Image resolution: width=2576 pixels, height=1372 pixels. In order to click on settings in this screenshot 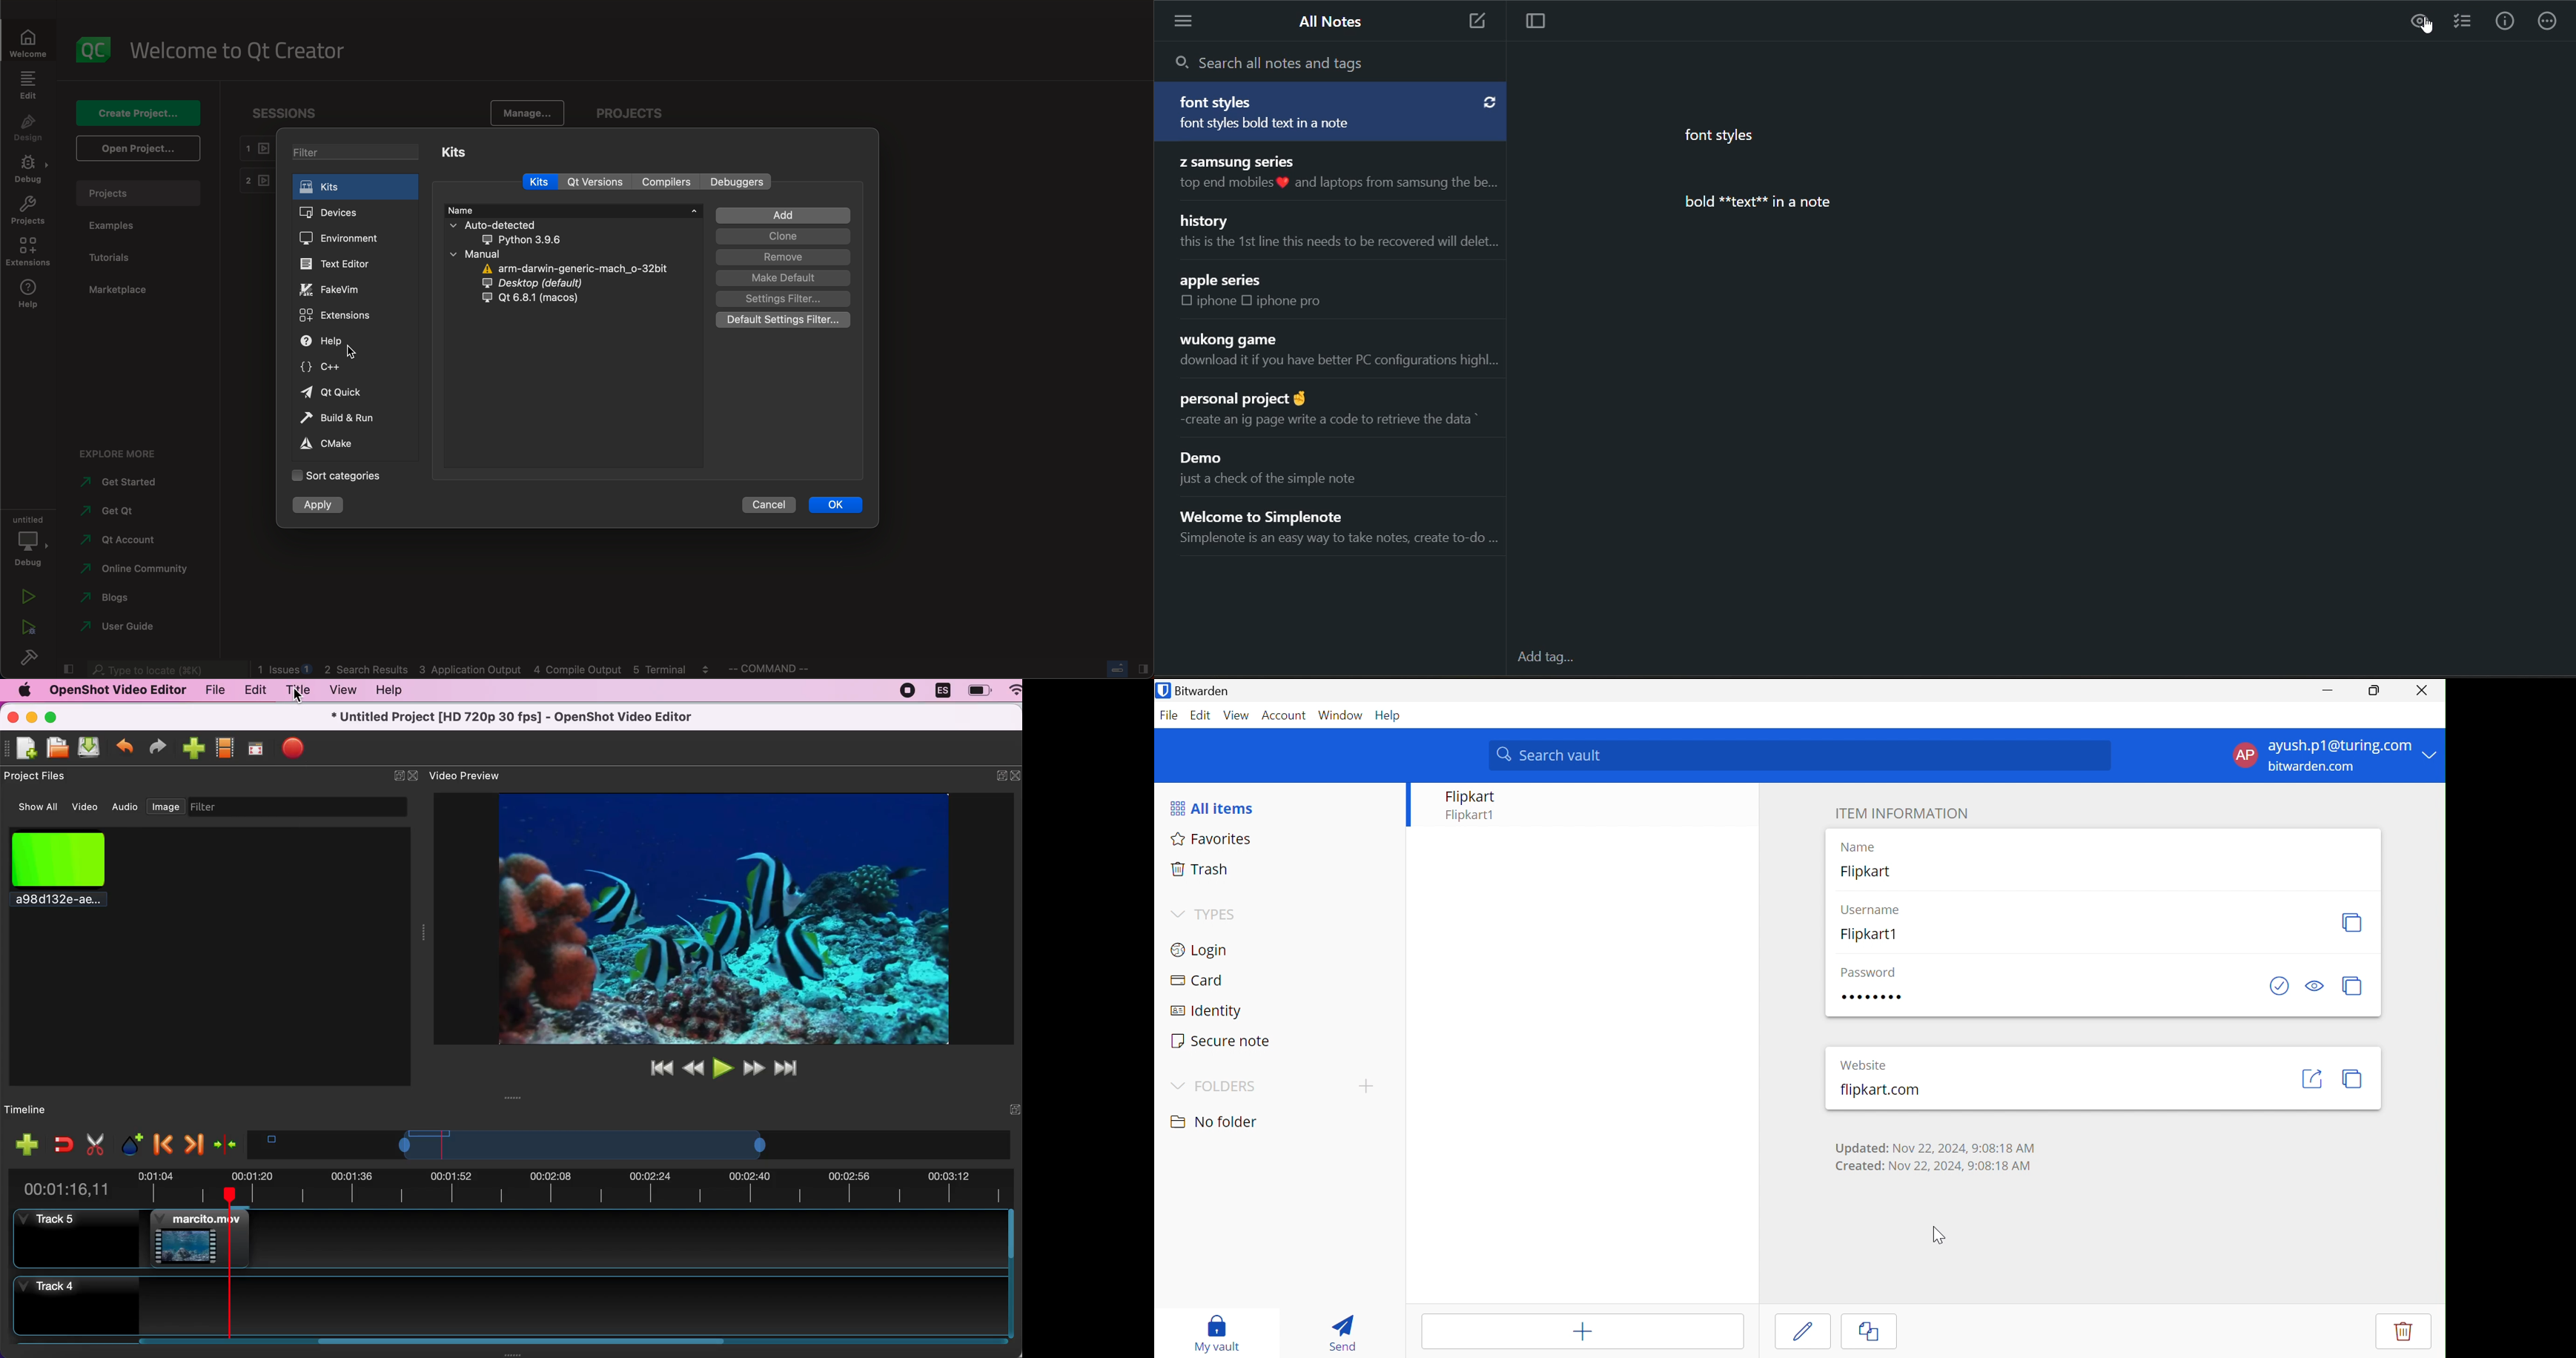, I will do `click(782, 298)`.